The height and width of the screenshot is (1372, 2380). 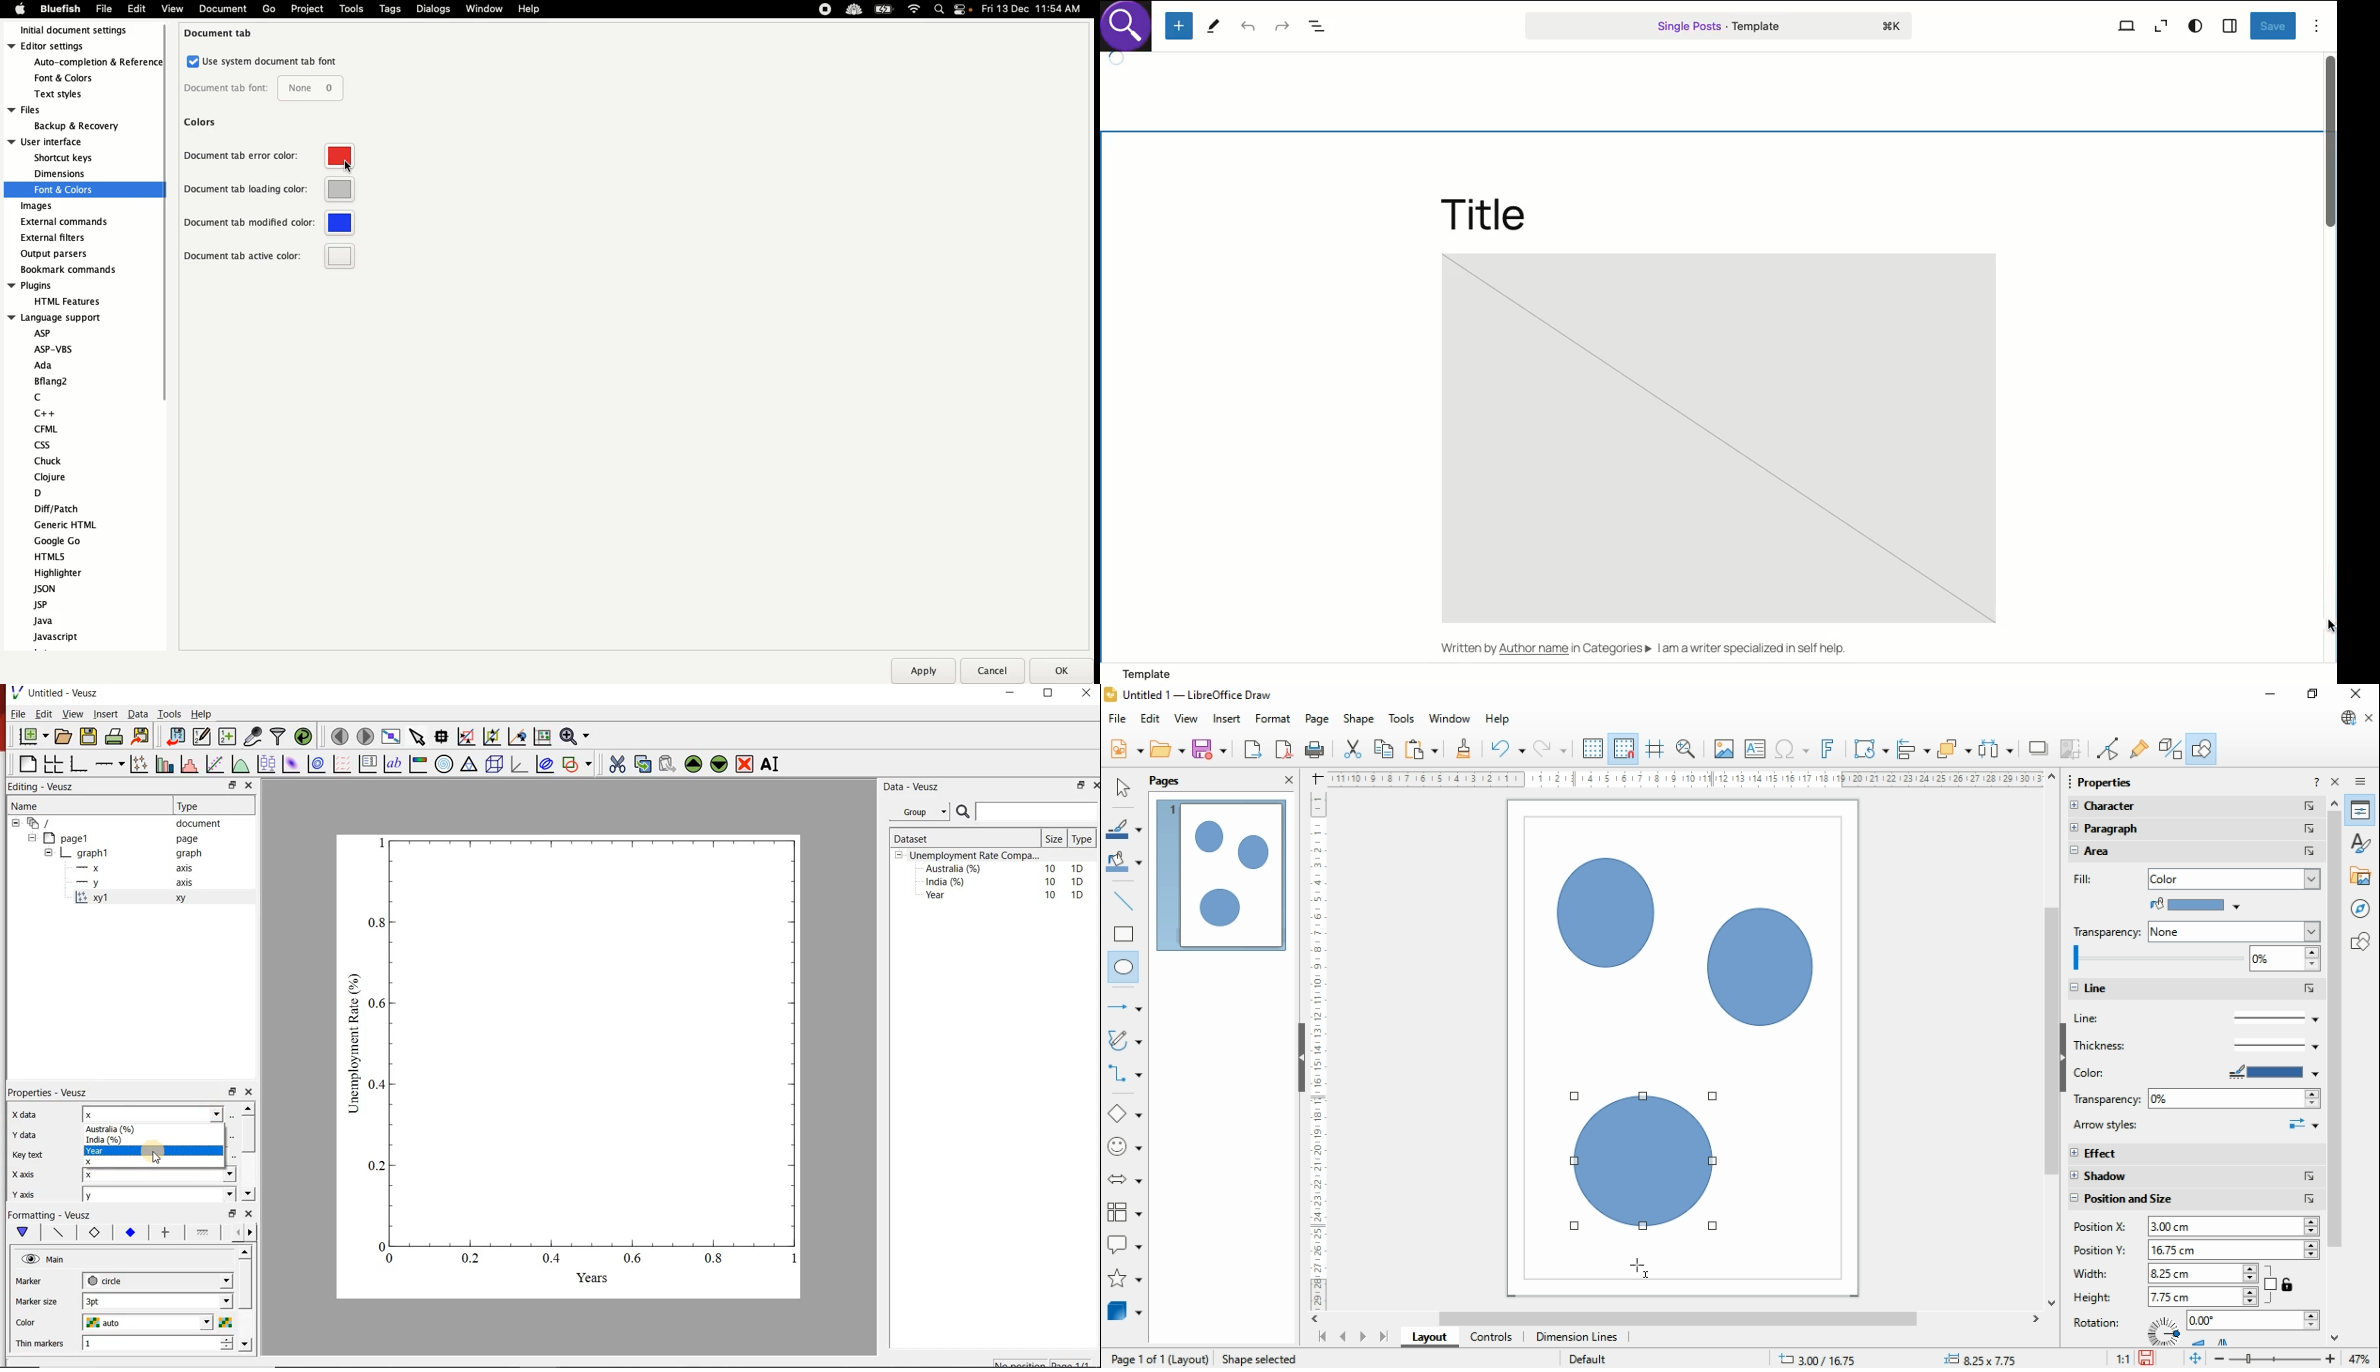 What do you see at coordinates (65, 222) in the screenshot?
I see `External commands` at bounding box center [65, 222].